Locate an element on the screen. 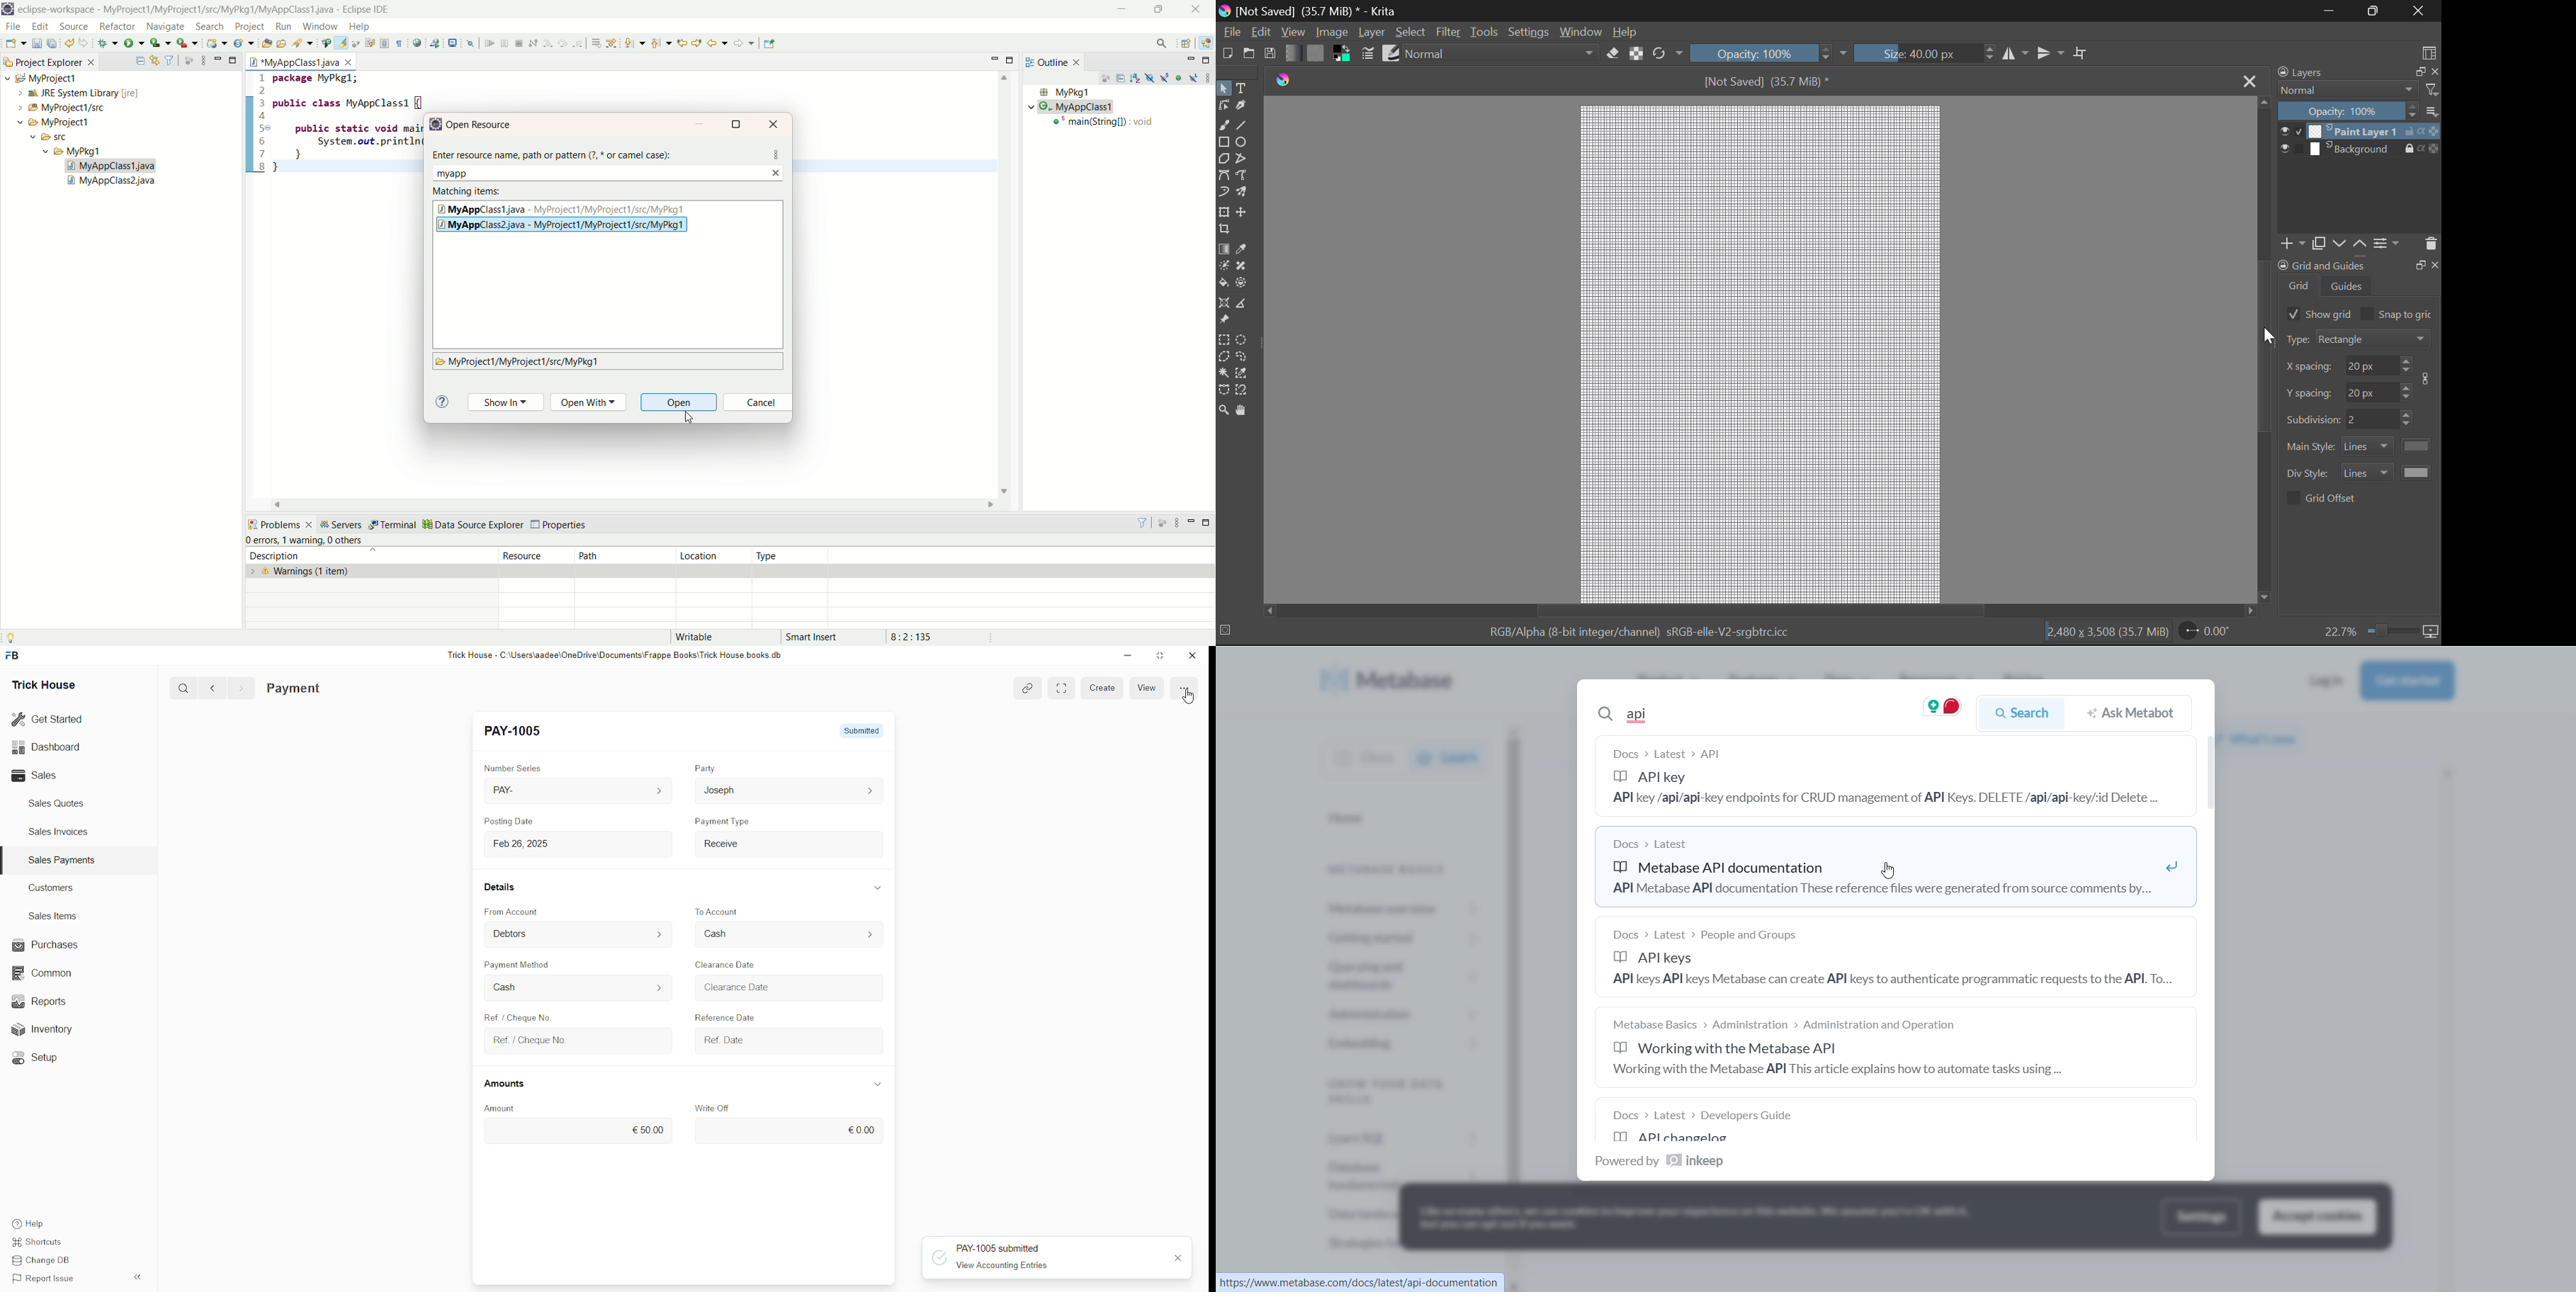 The height and width of the screenshot is (1316, 2576). show/hide is located at coordinates (2291, 131).